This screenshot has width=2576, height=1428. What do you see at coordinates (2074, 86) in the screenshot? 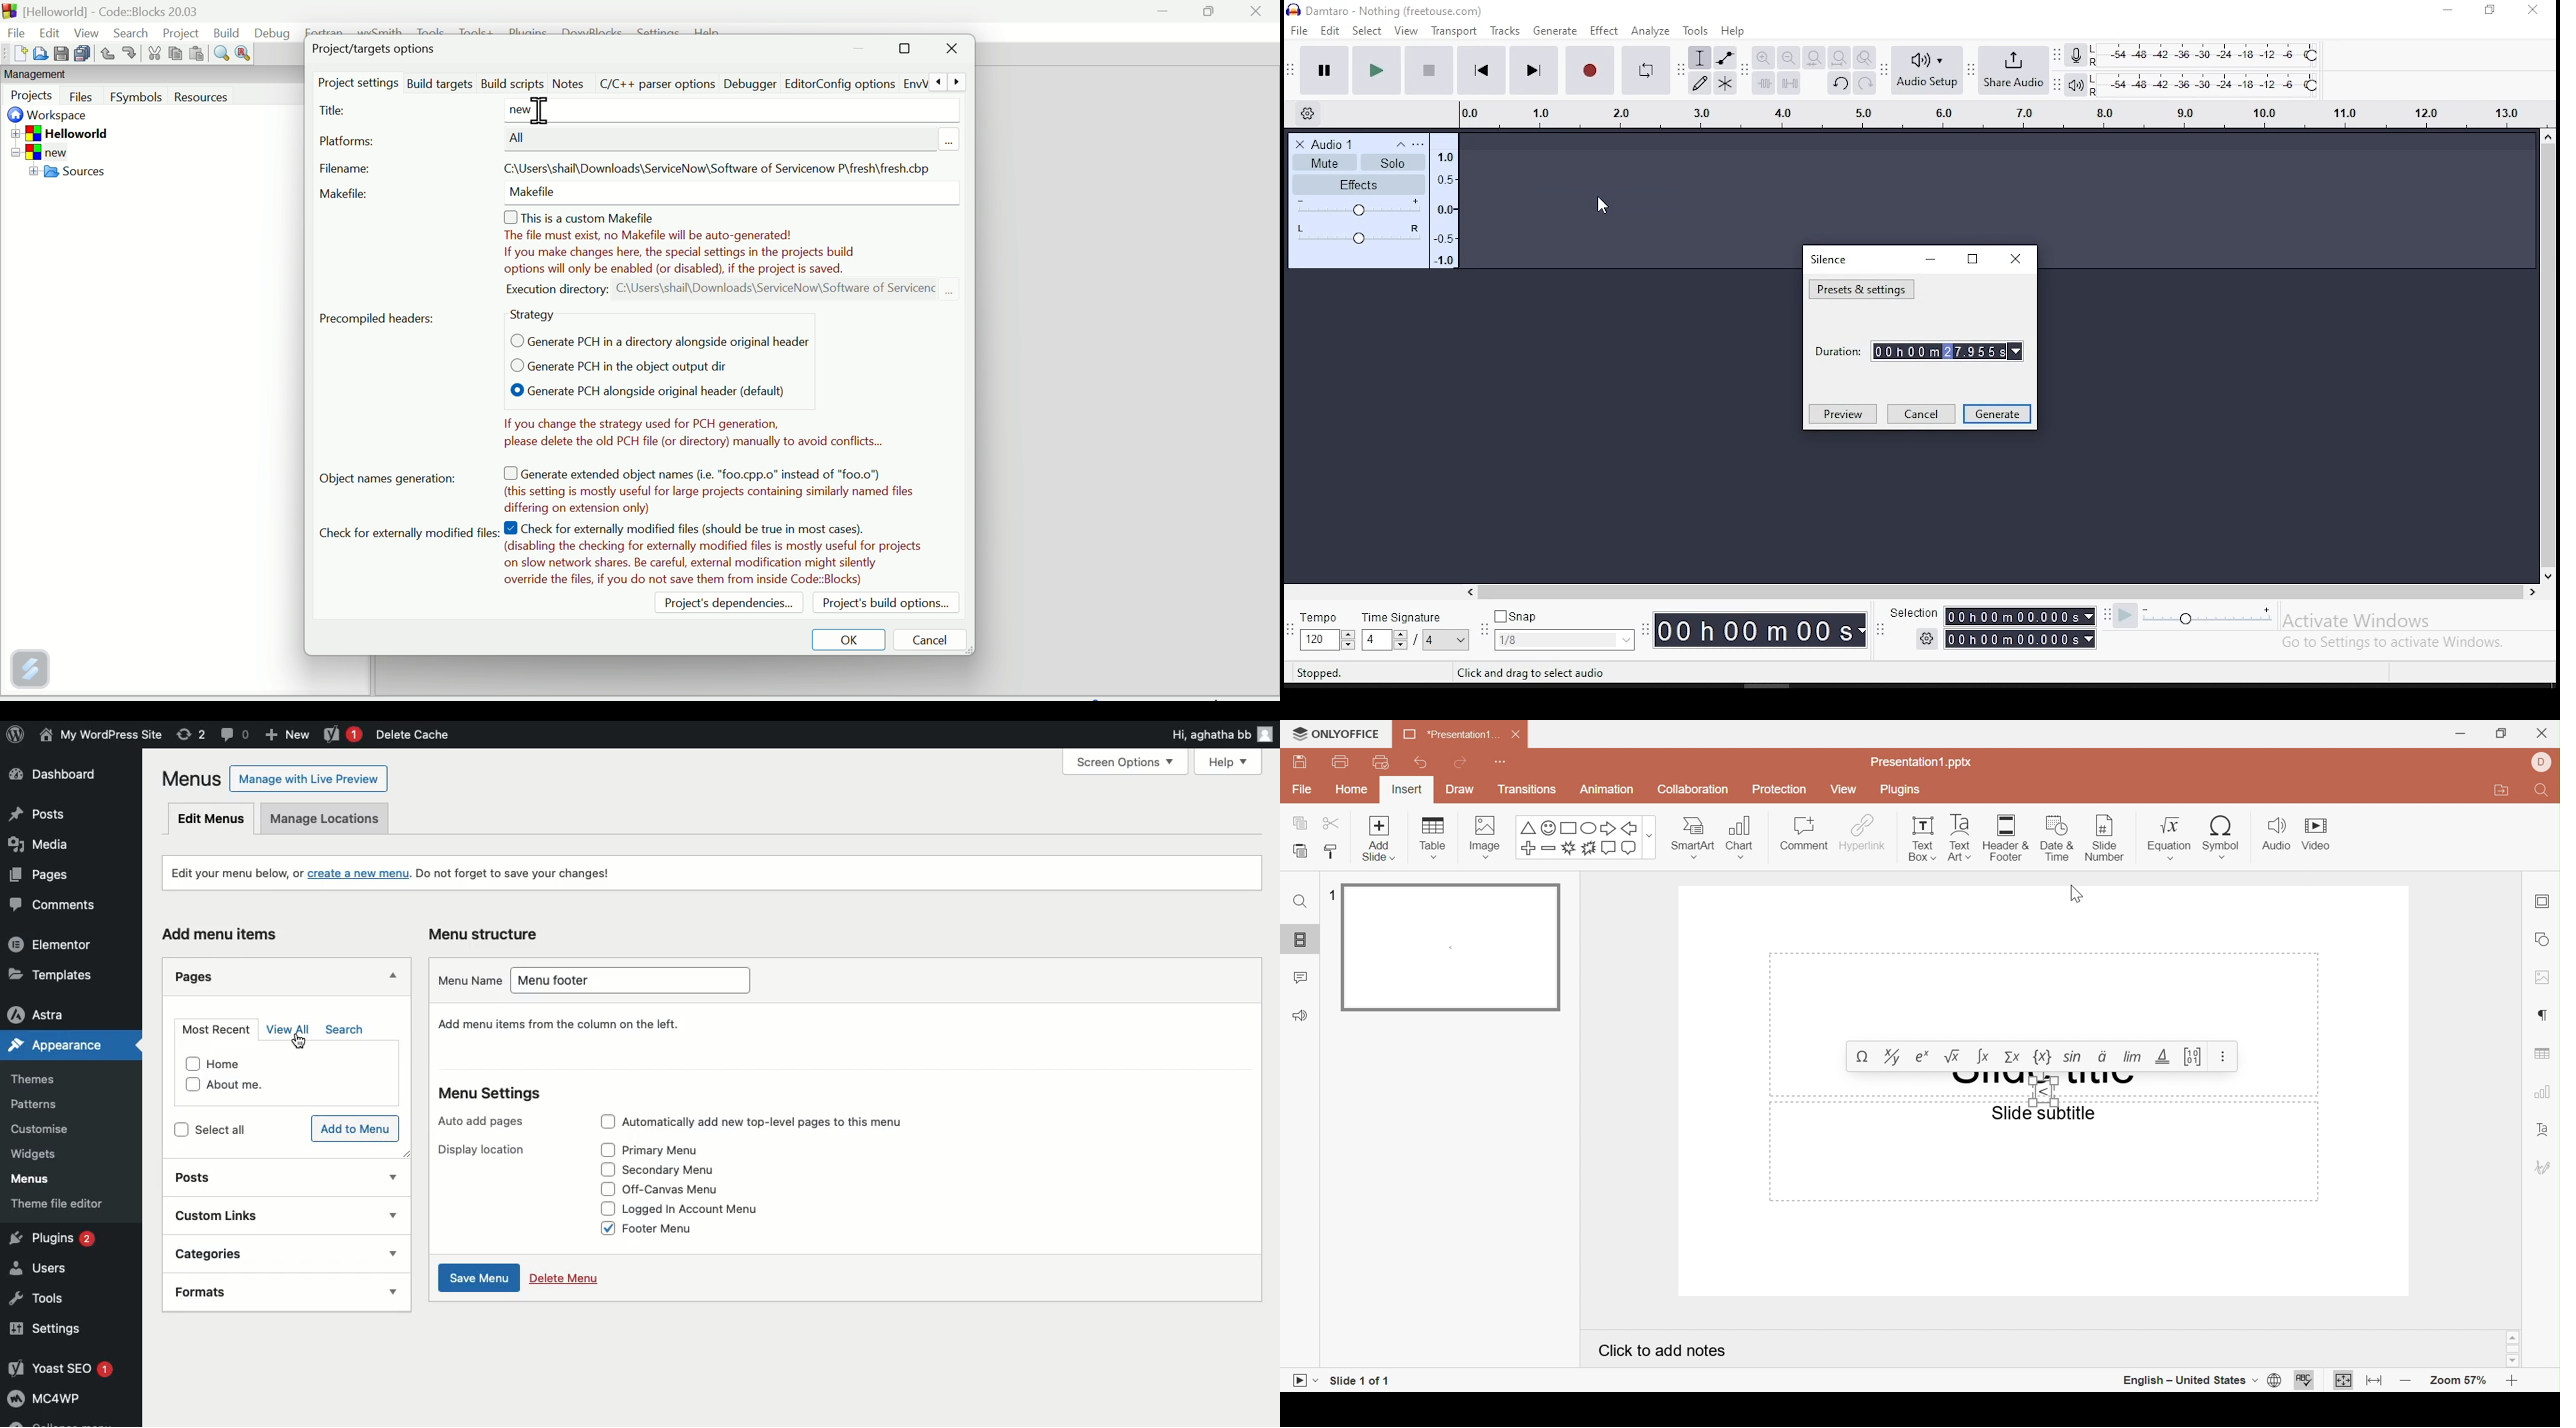
I see `playback meter` at bounding box center [2074, 86].